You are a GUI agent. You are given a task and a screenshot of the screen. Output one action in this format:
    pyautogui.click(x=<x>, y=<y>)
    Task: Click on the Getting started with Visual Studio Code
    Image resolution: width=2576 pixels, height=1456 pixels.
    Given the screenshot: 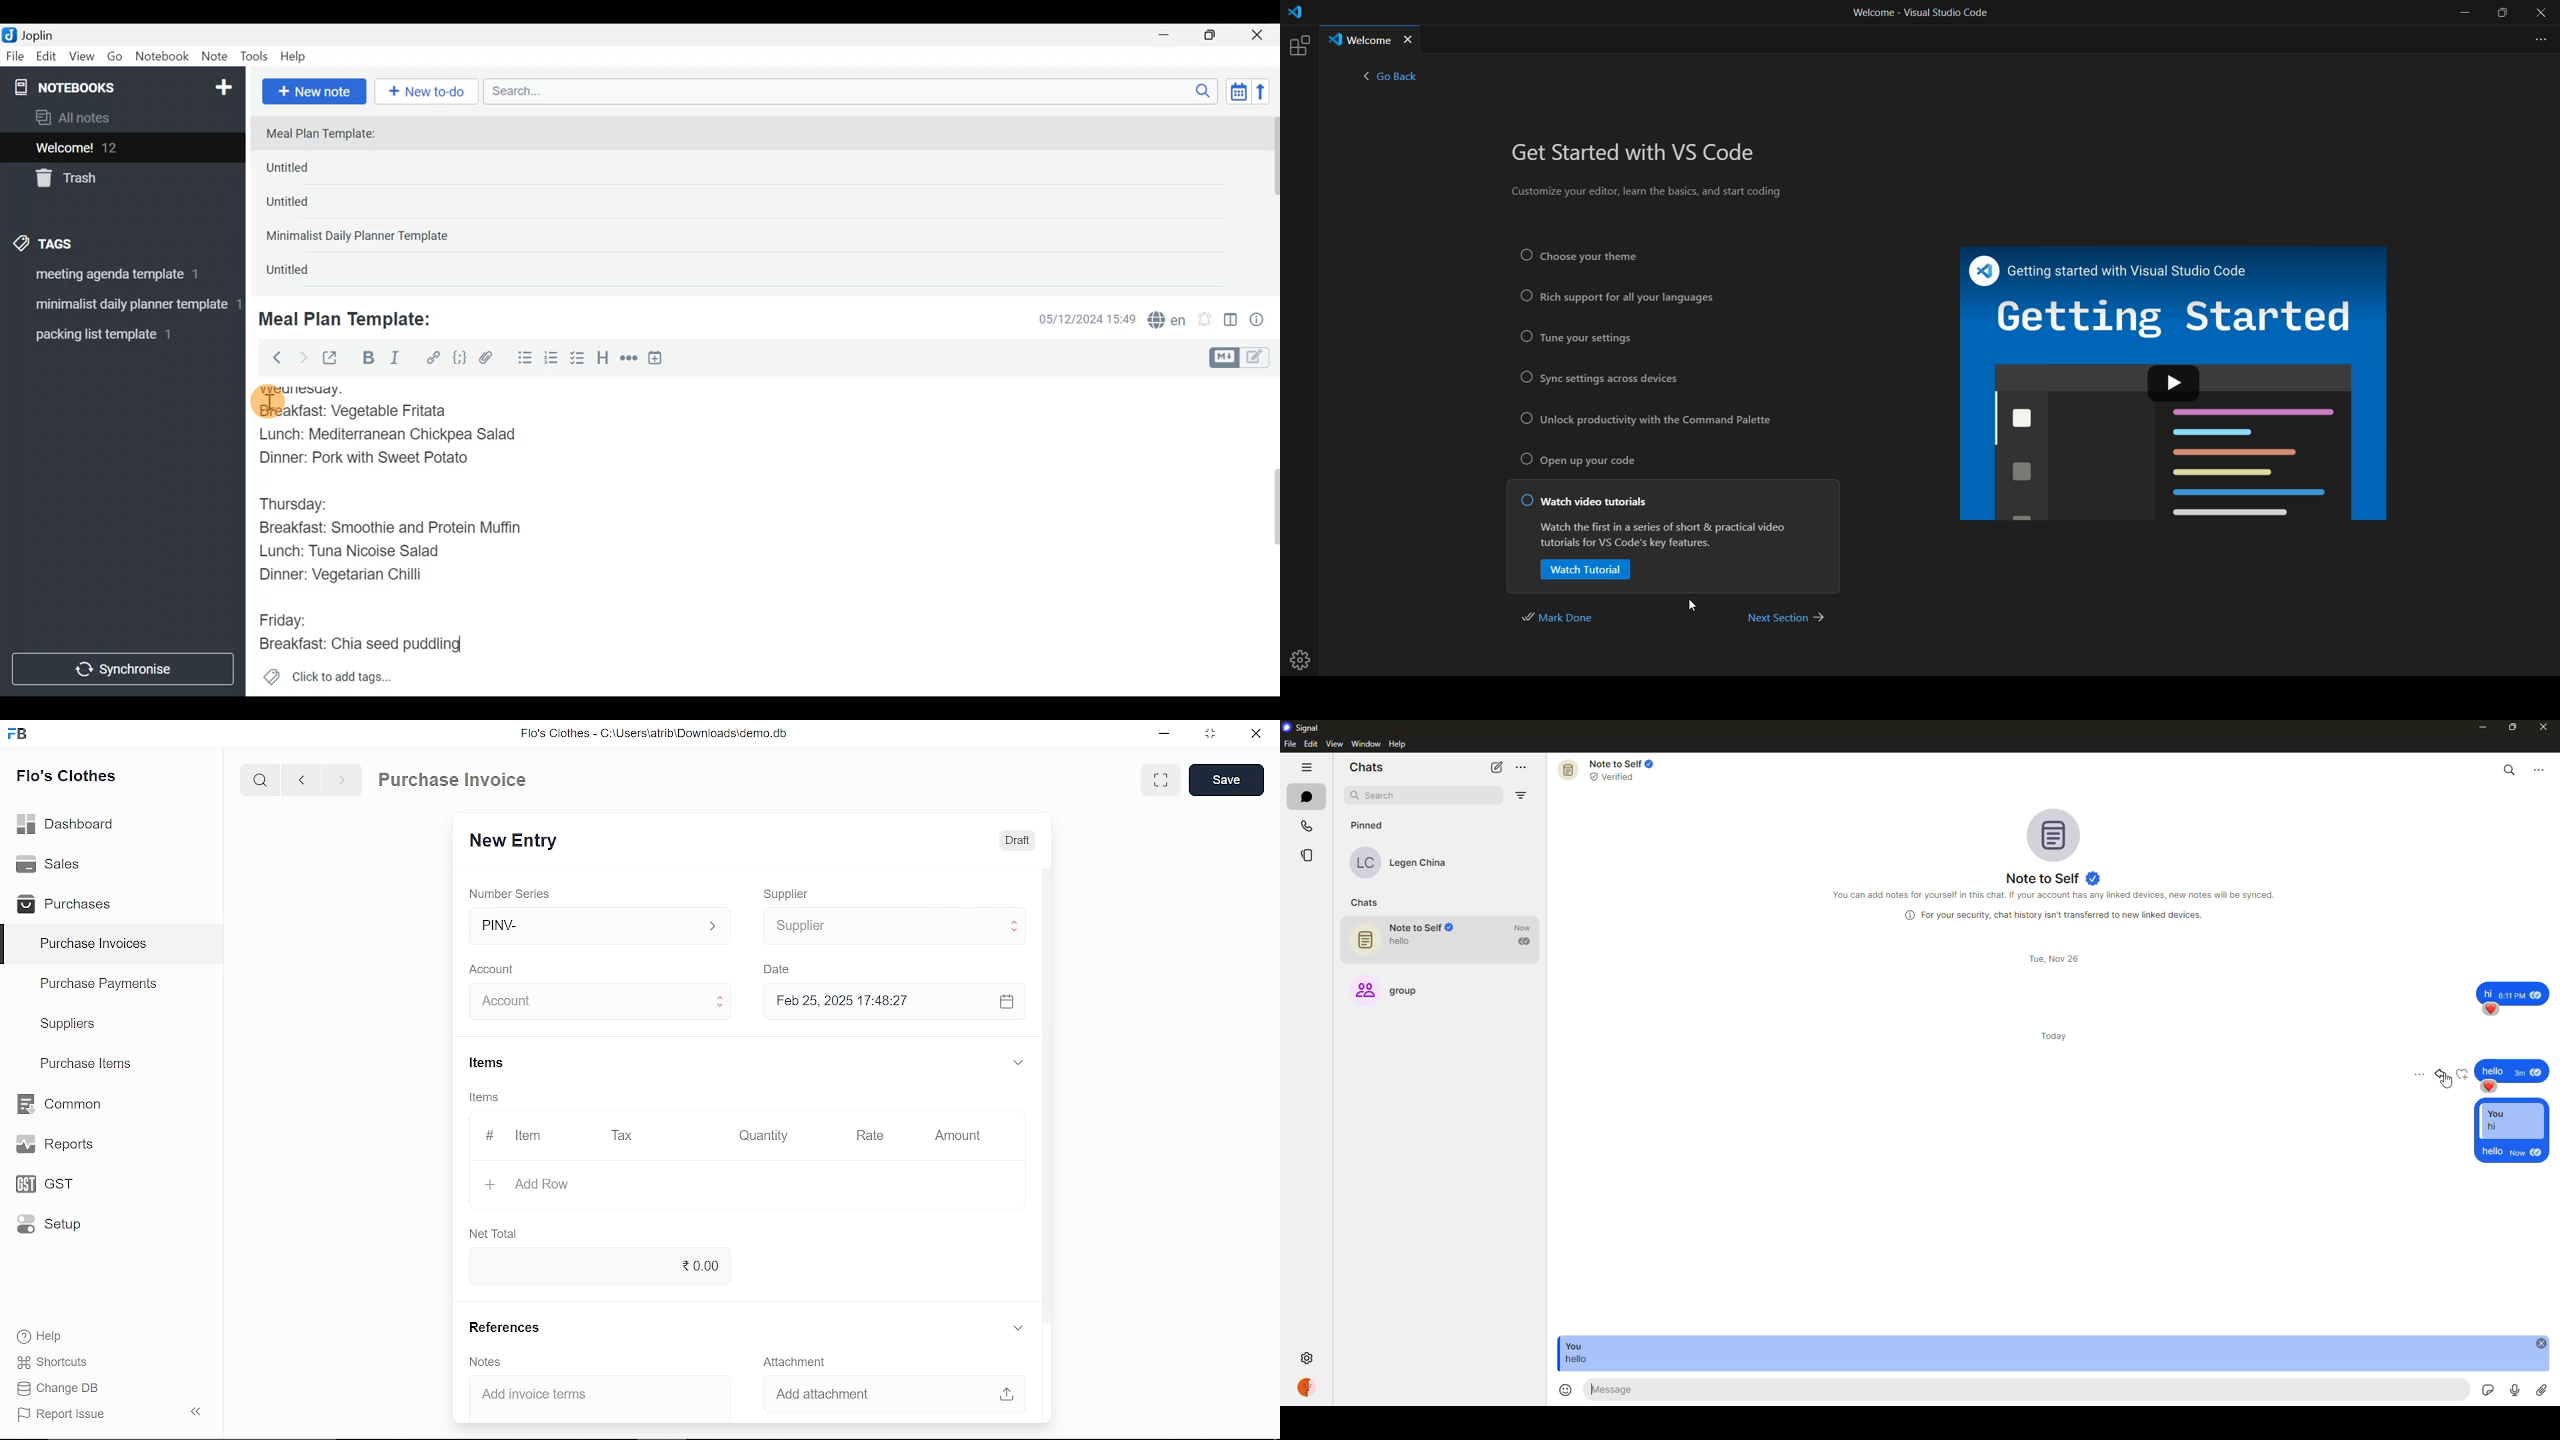 What is the action you would take?
    pyautogui.click(x=2175, y=269)
    